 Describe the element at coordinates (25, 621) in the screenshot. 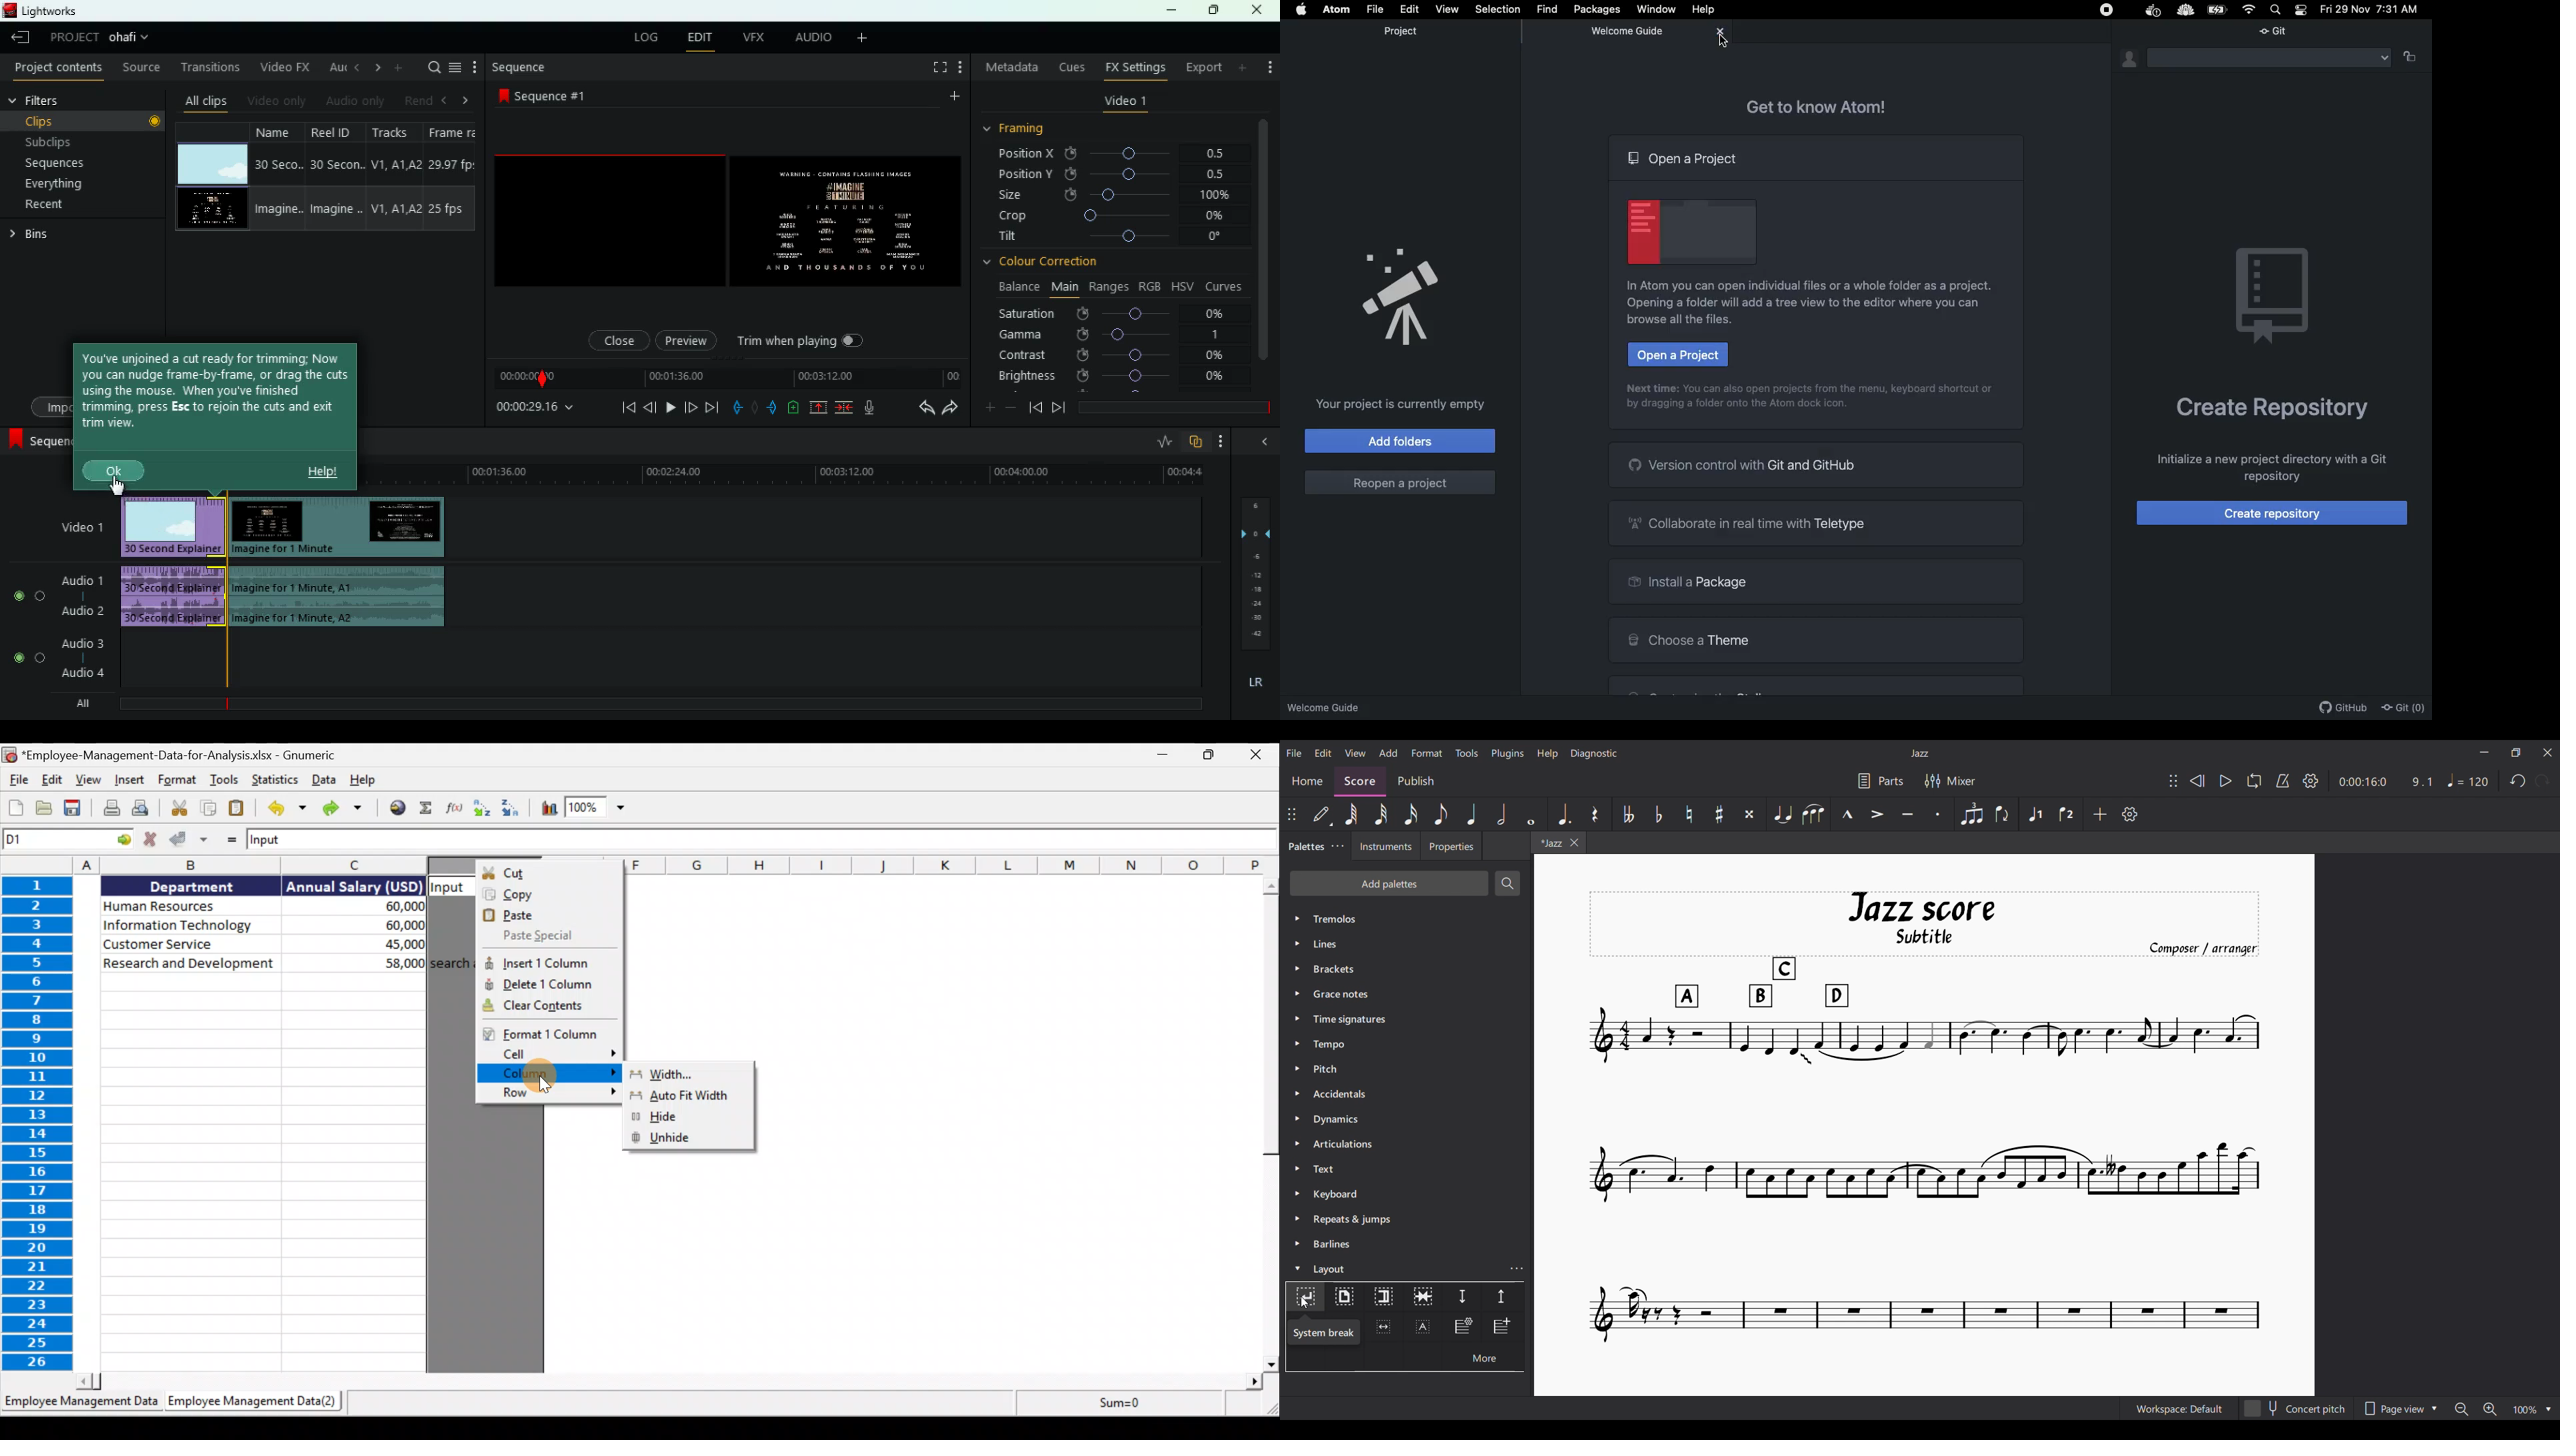

I see `radio button` at that location.